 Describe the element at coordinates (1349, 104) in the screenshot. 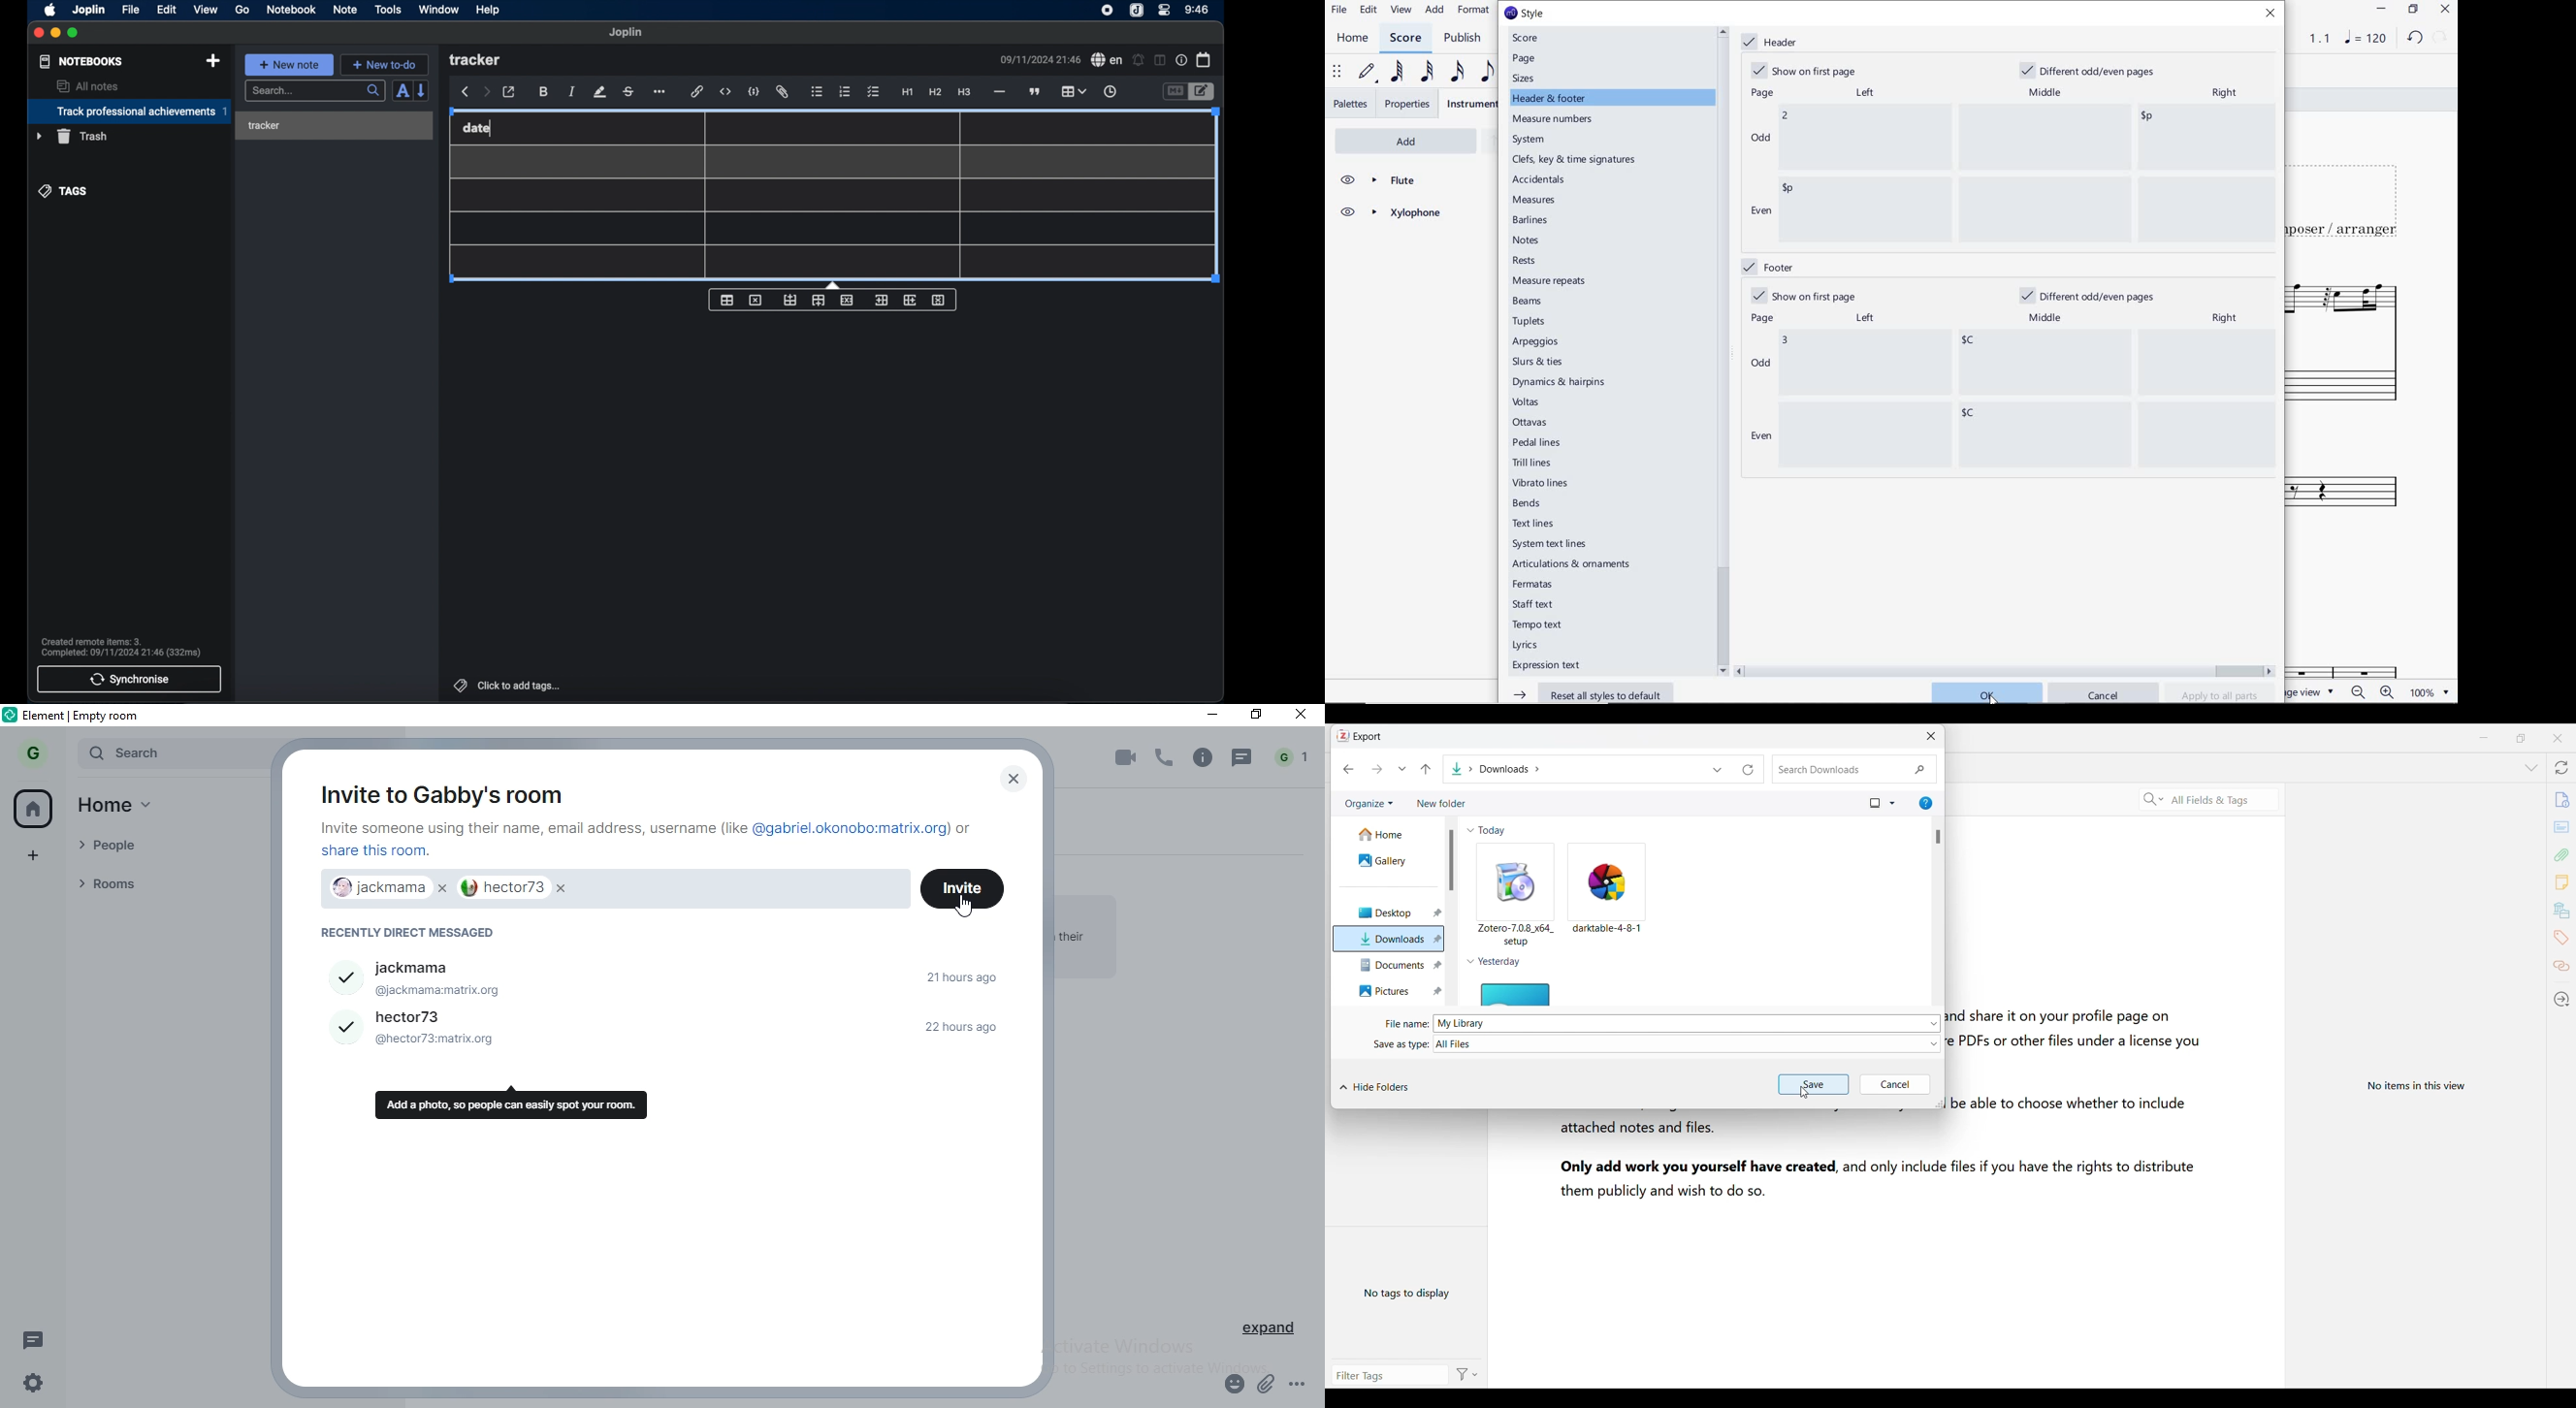

I see `PALETTES` at that location.